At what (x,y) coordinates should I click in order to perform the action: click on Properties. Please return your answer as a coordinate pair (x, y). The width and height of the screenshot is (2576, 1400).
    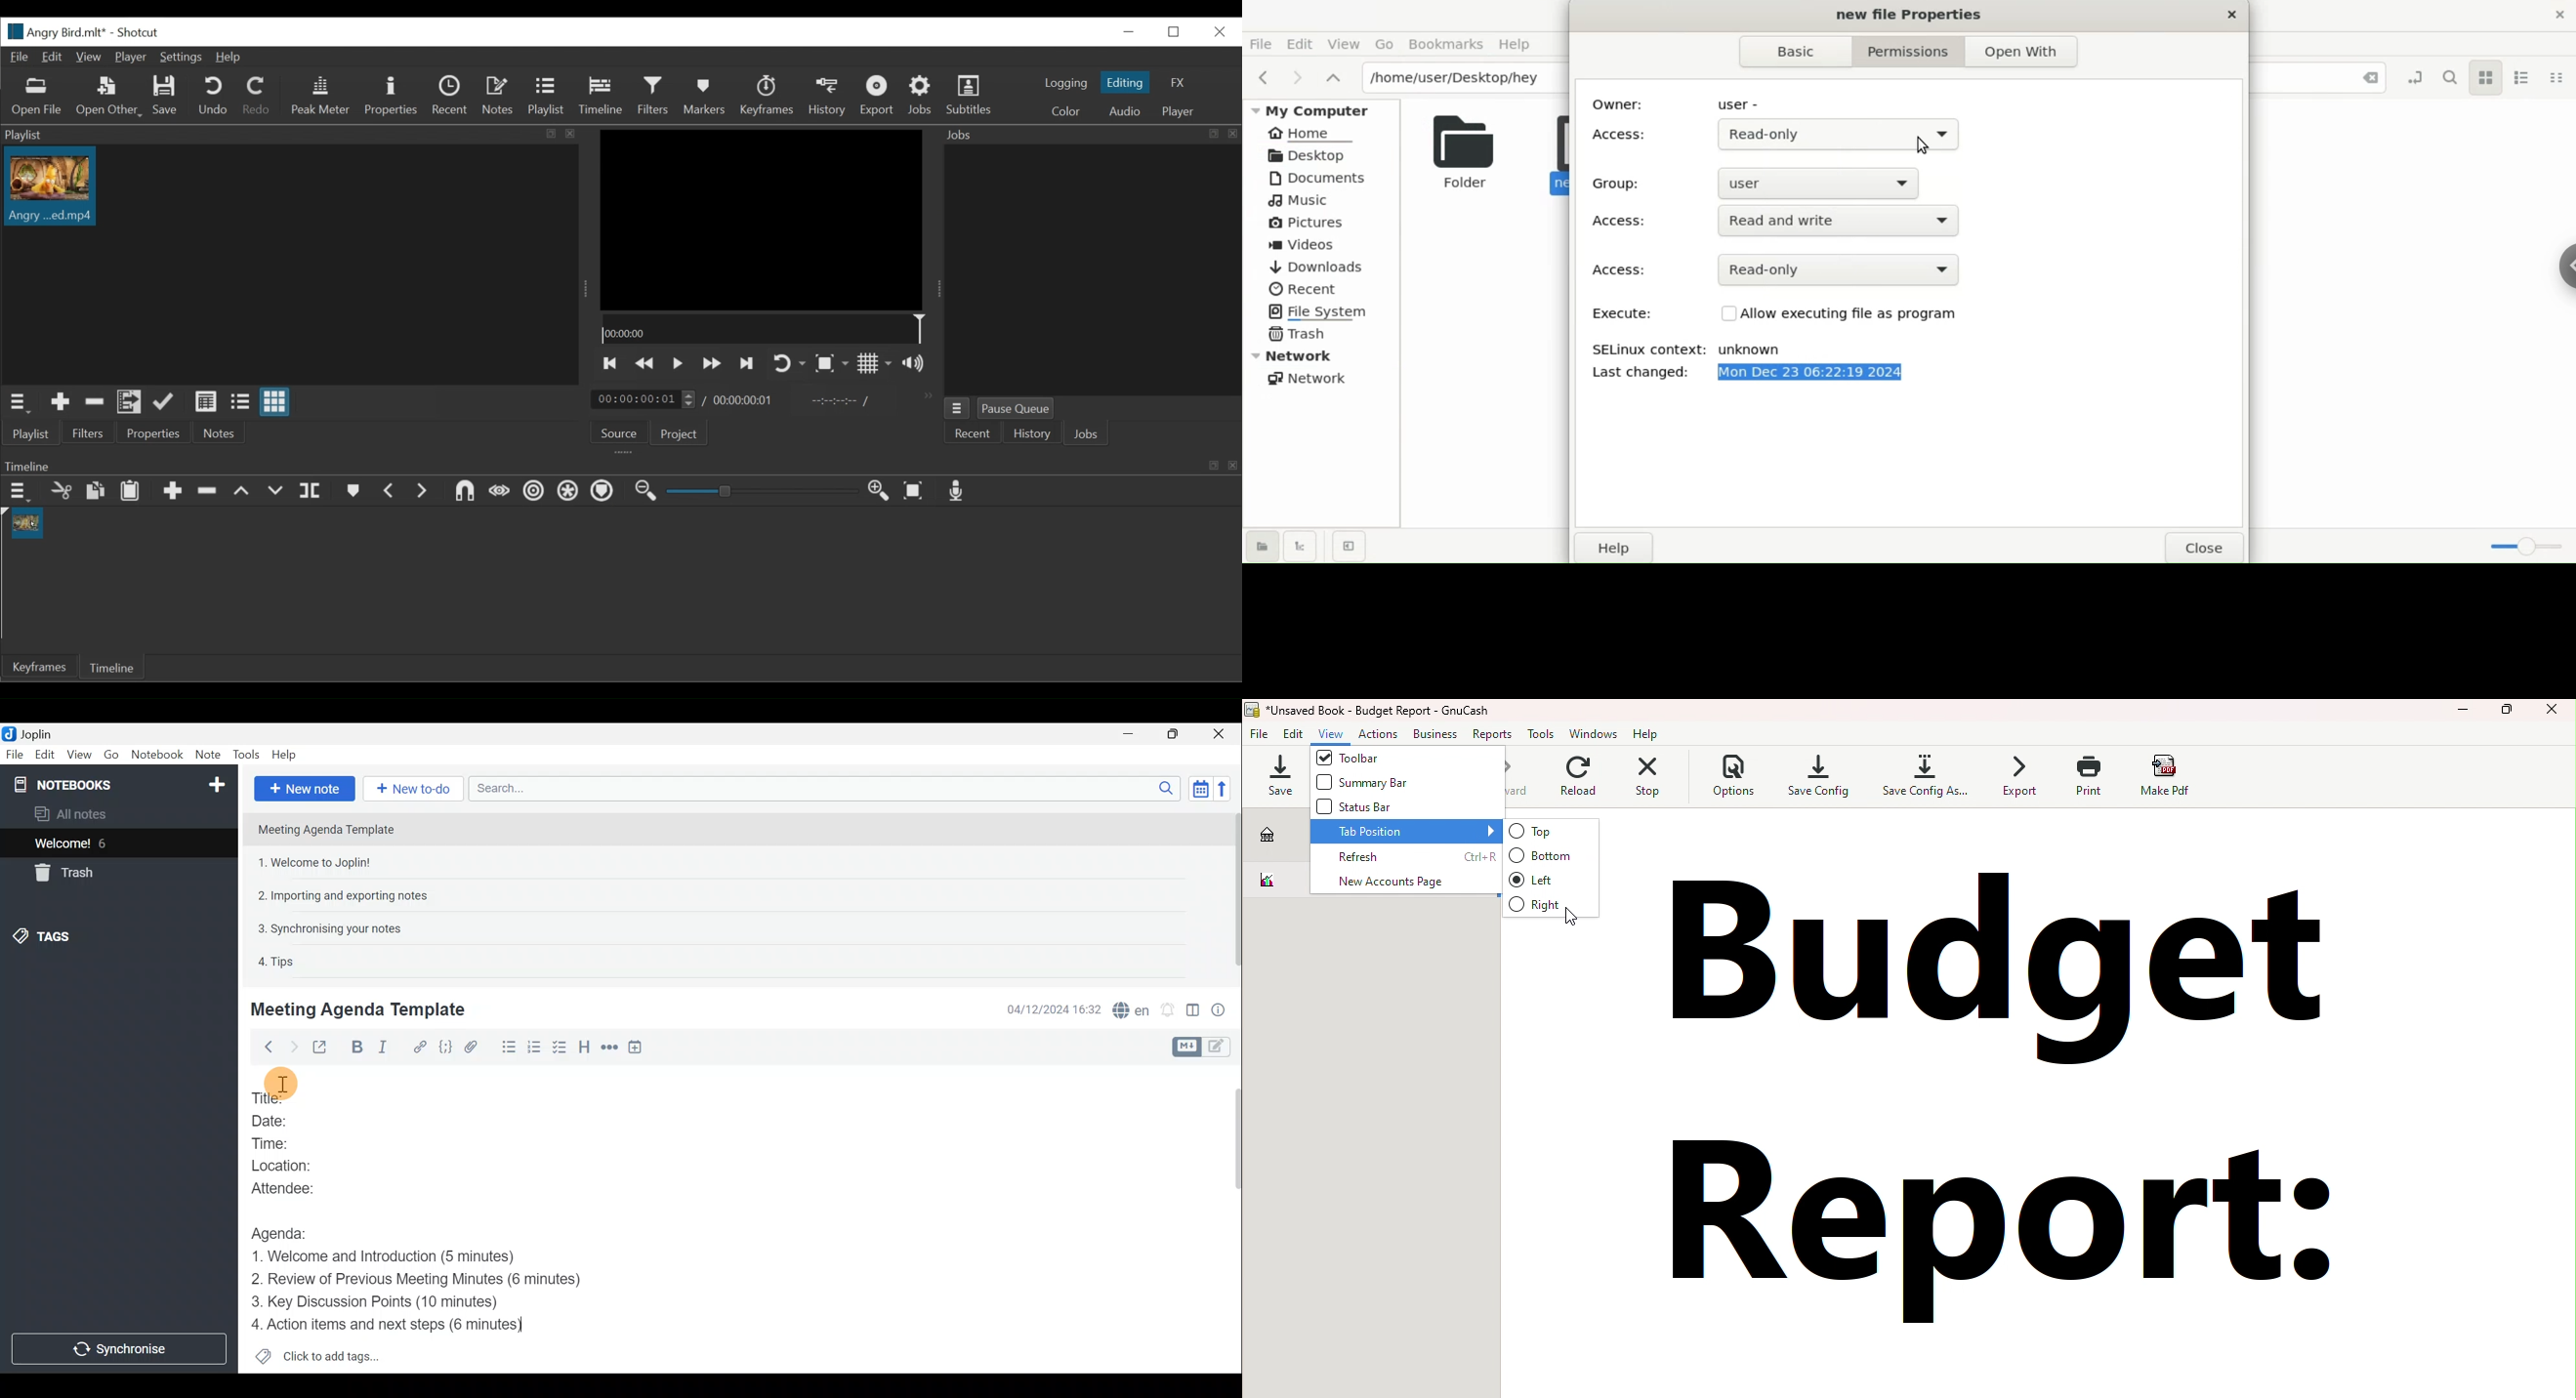
    Looking at the image, I should click on (152, 434).